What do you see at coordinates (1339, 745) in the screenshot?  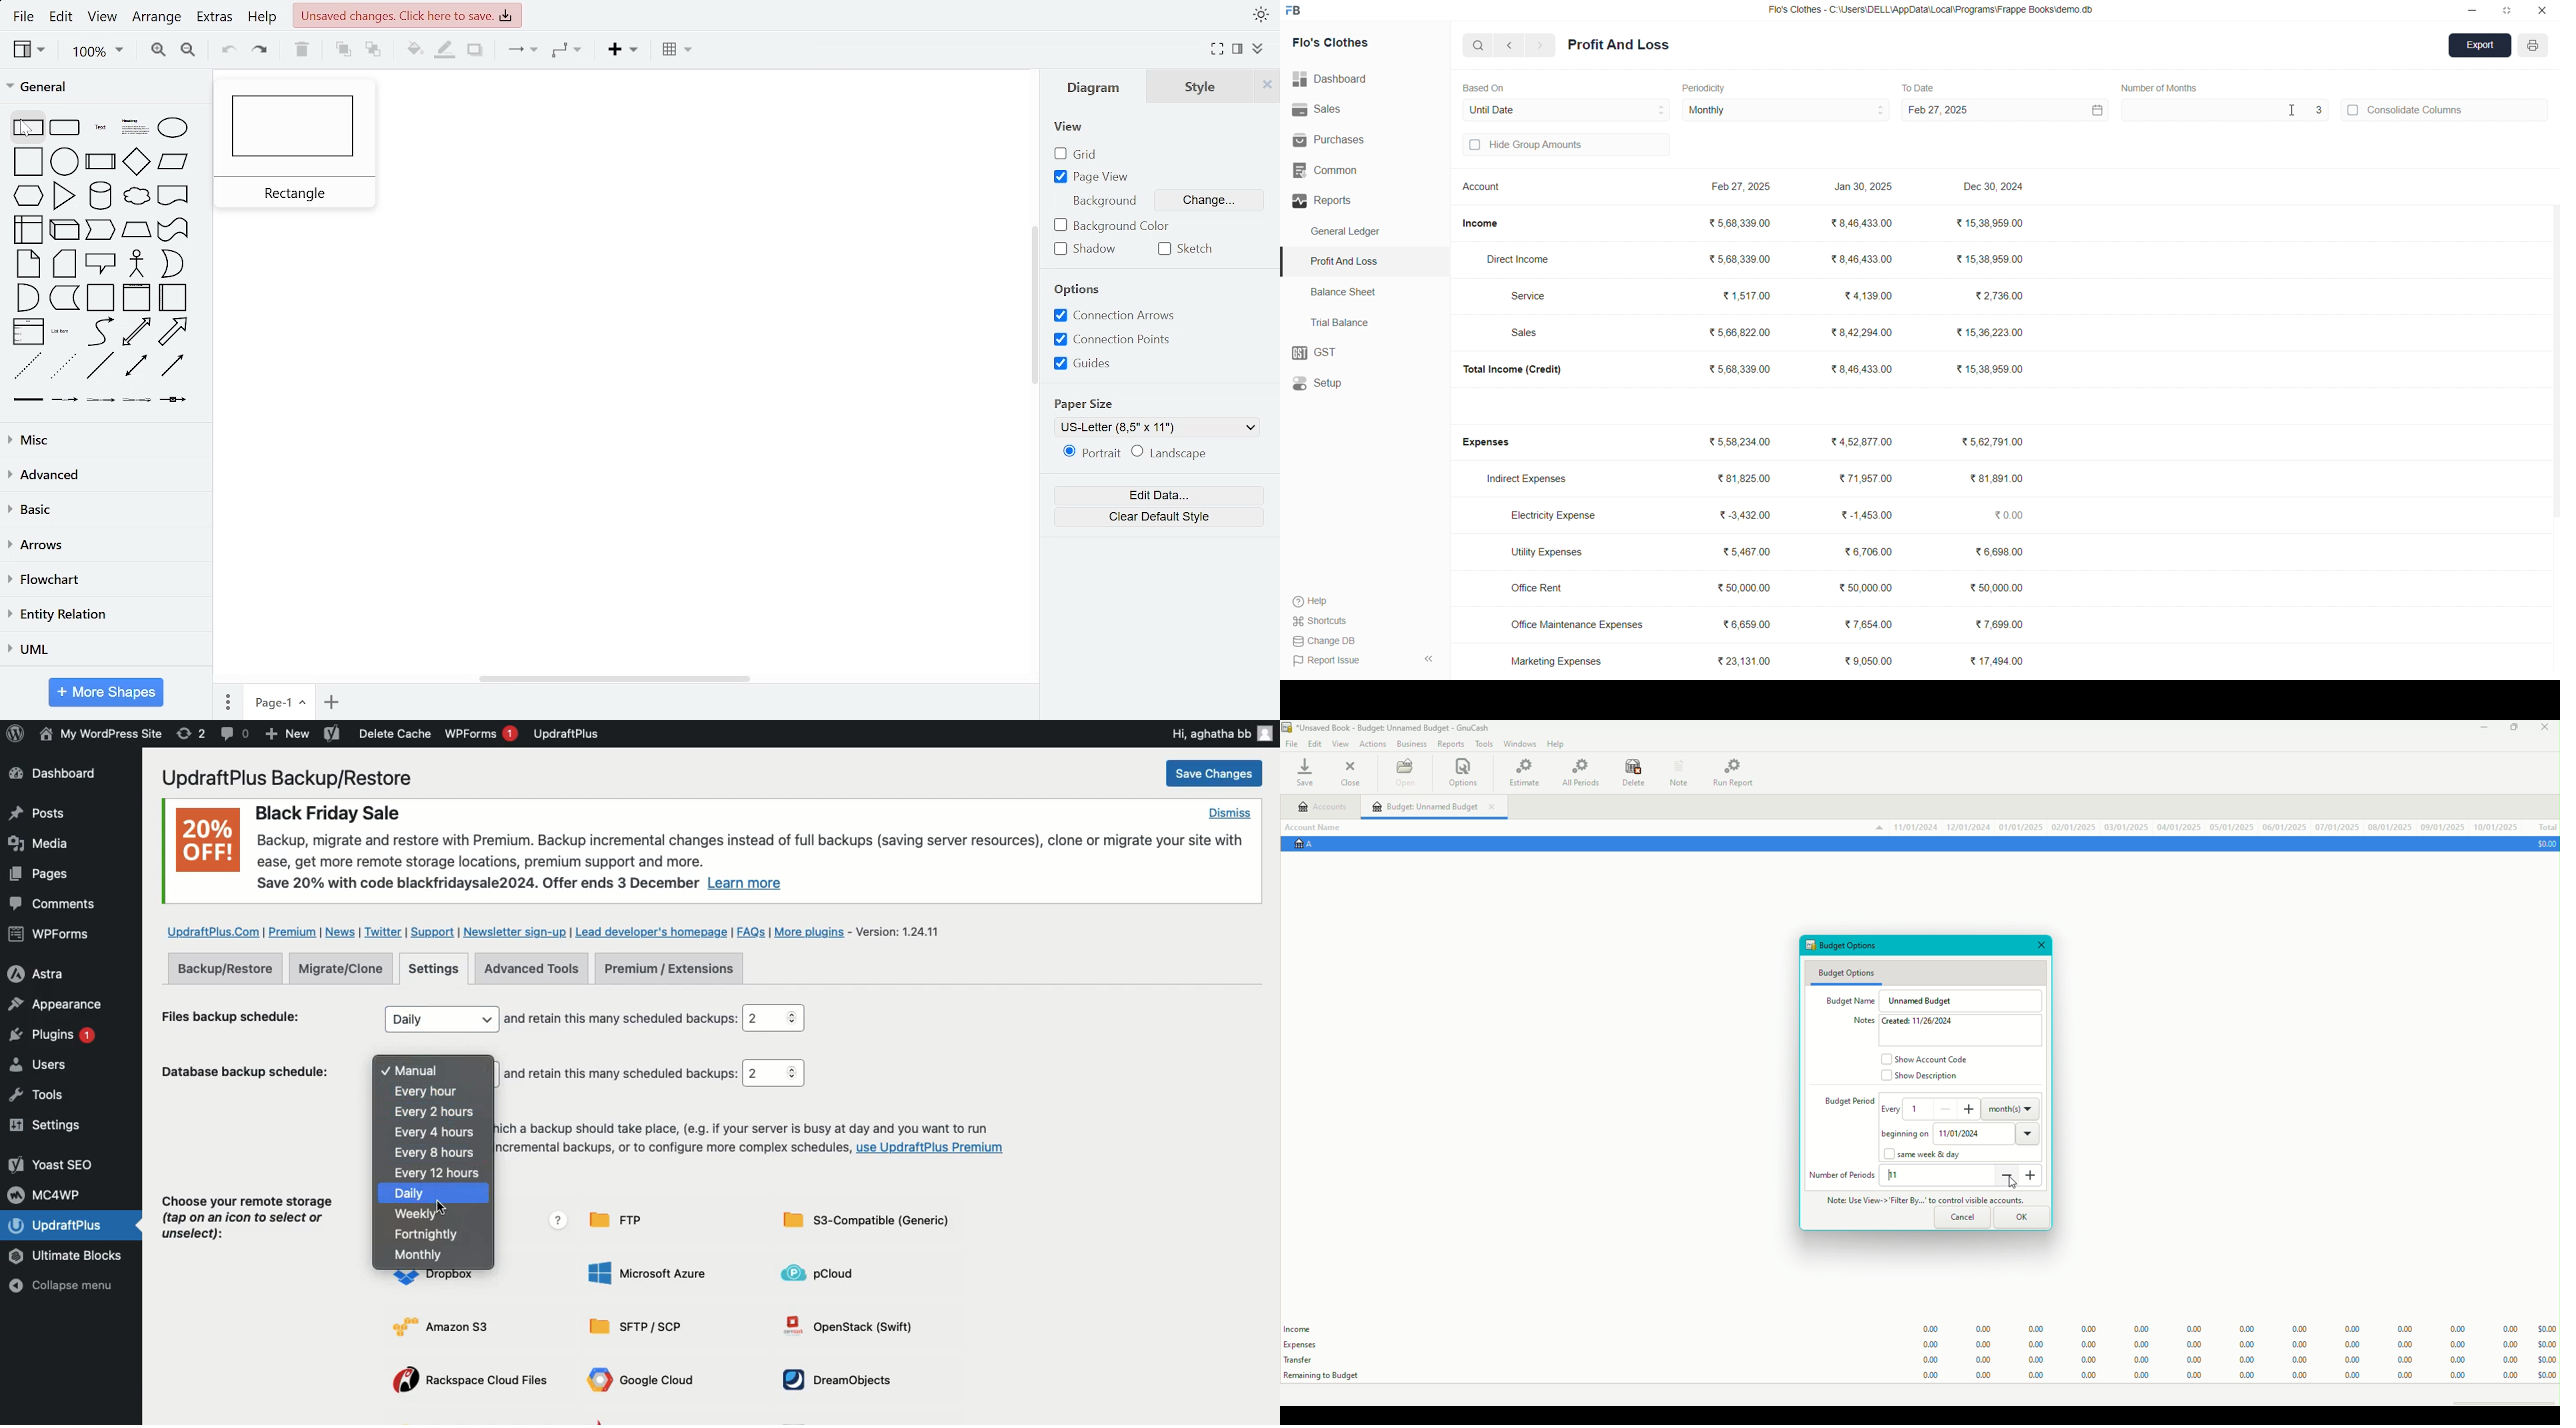 I see `View` at bounding box center [1339, 745].